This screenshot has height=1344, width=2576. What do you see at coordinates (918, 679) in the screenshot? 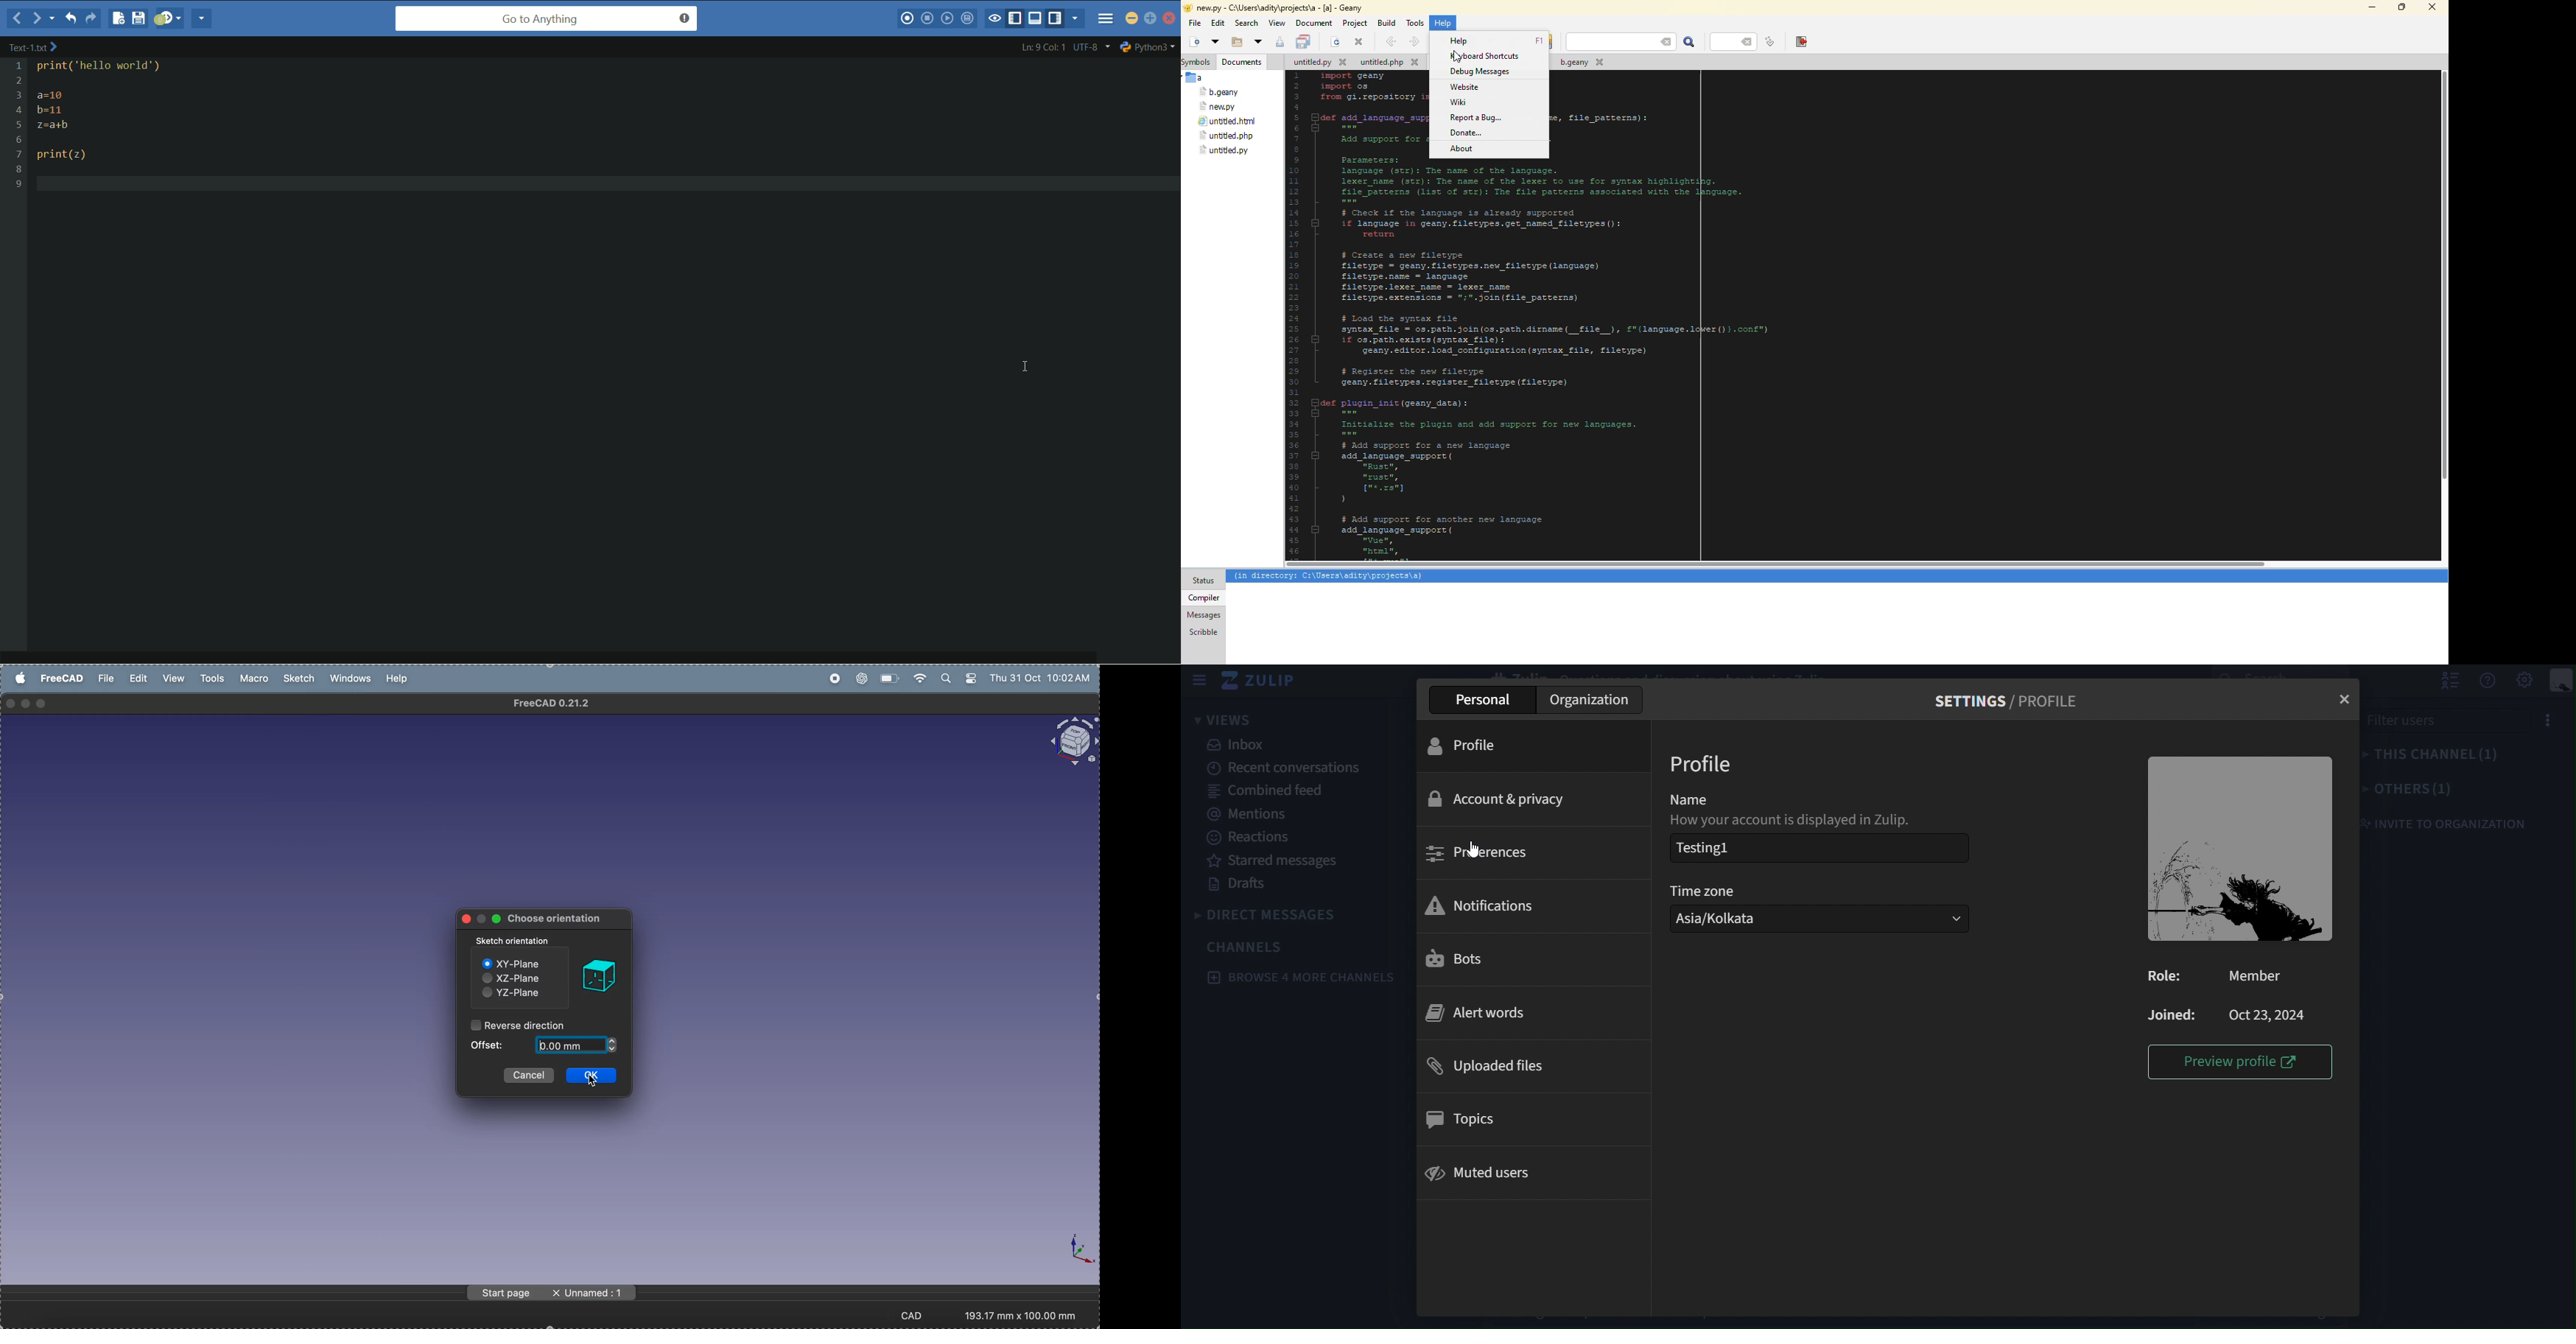
I see `wifi` at bounding box center [918, 679].